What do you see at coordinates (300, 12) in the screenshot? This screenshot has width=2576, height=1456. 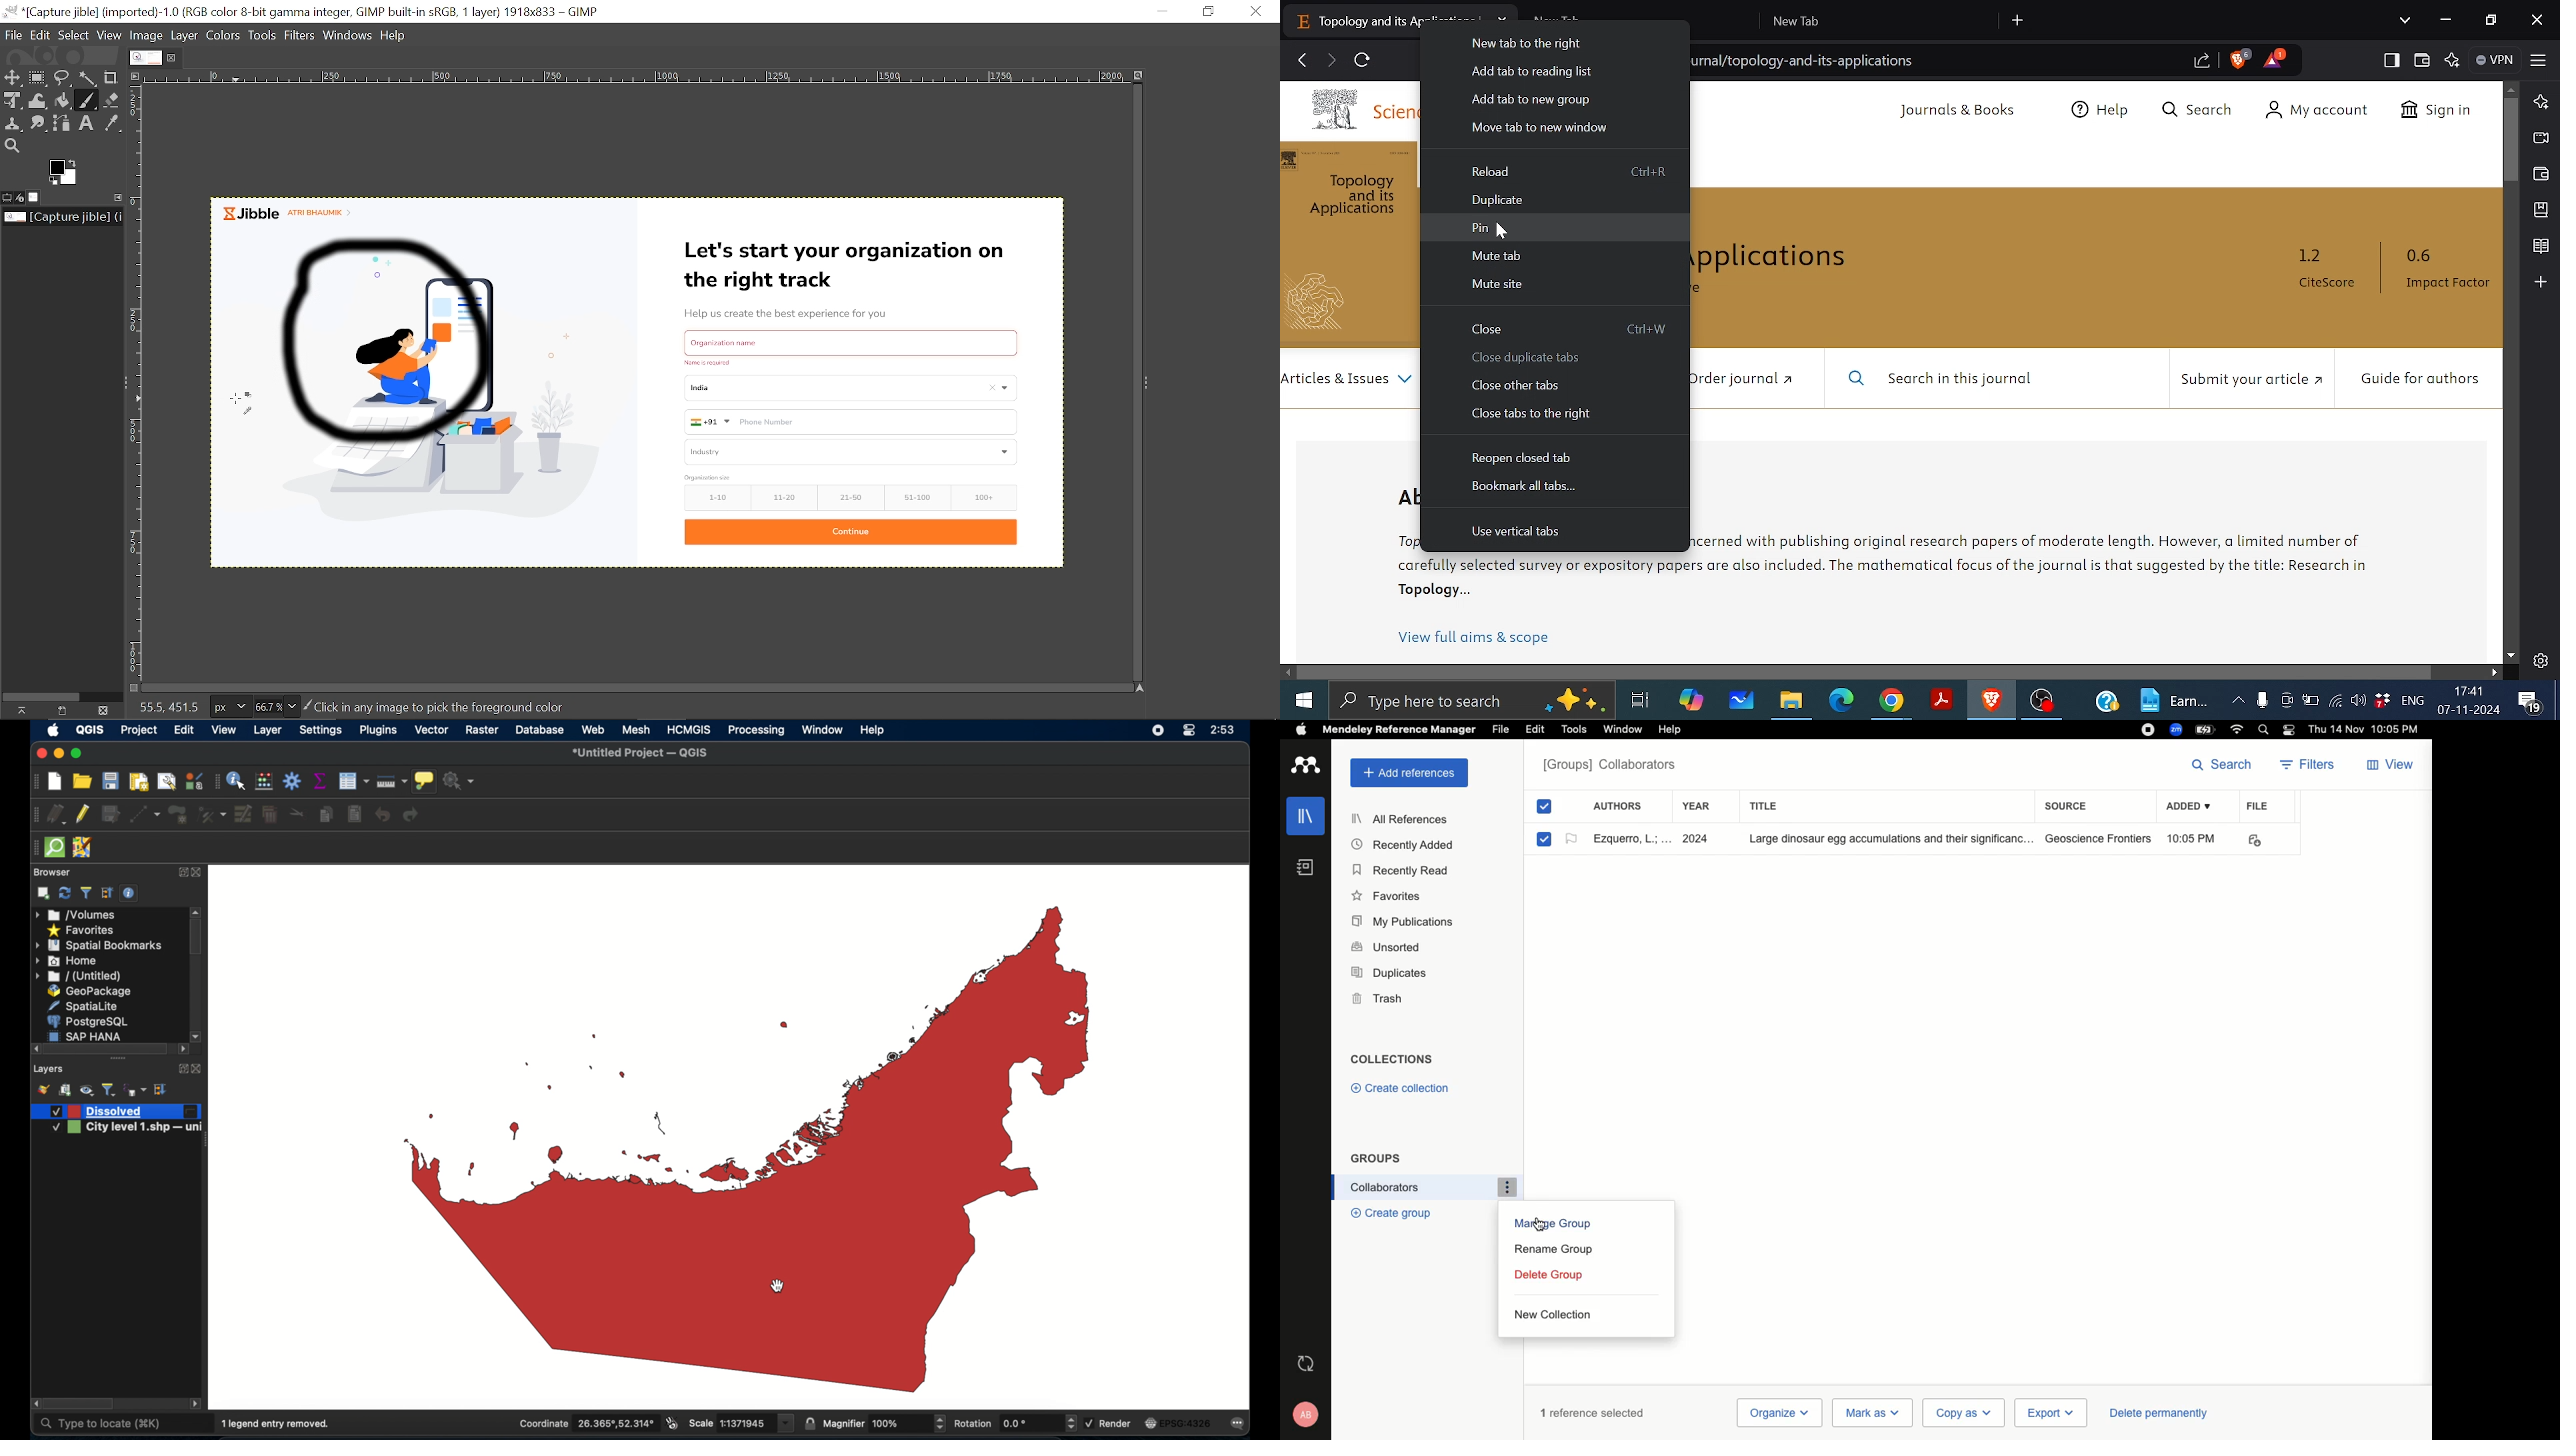 I see `Current window` at bounding box center [300, 12].